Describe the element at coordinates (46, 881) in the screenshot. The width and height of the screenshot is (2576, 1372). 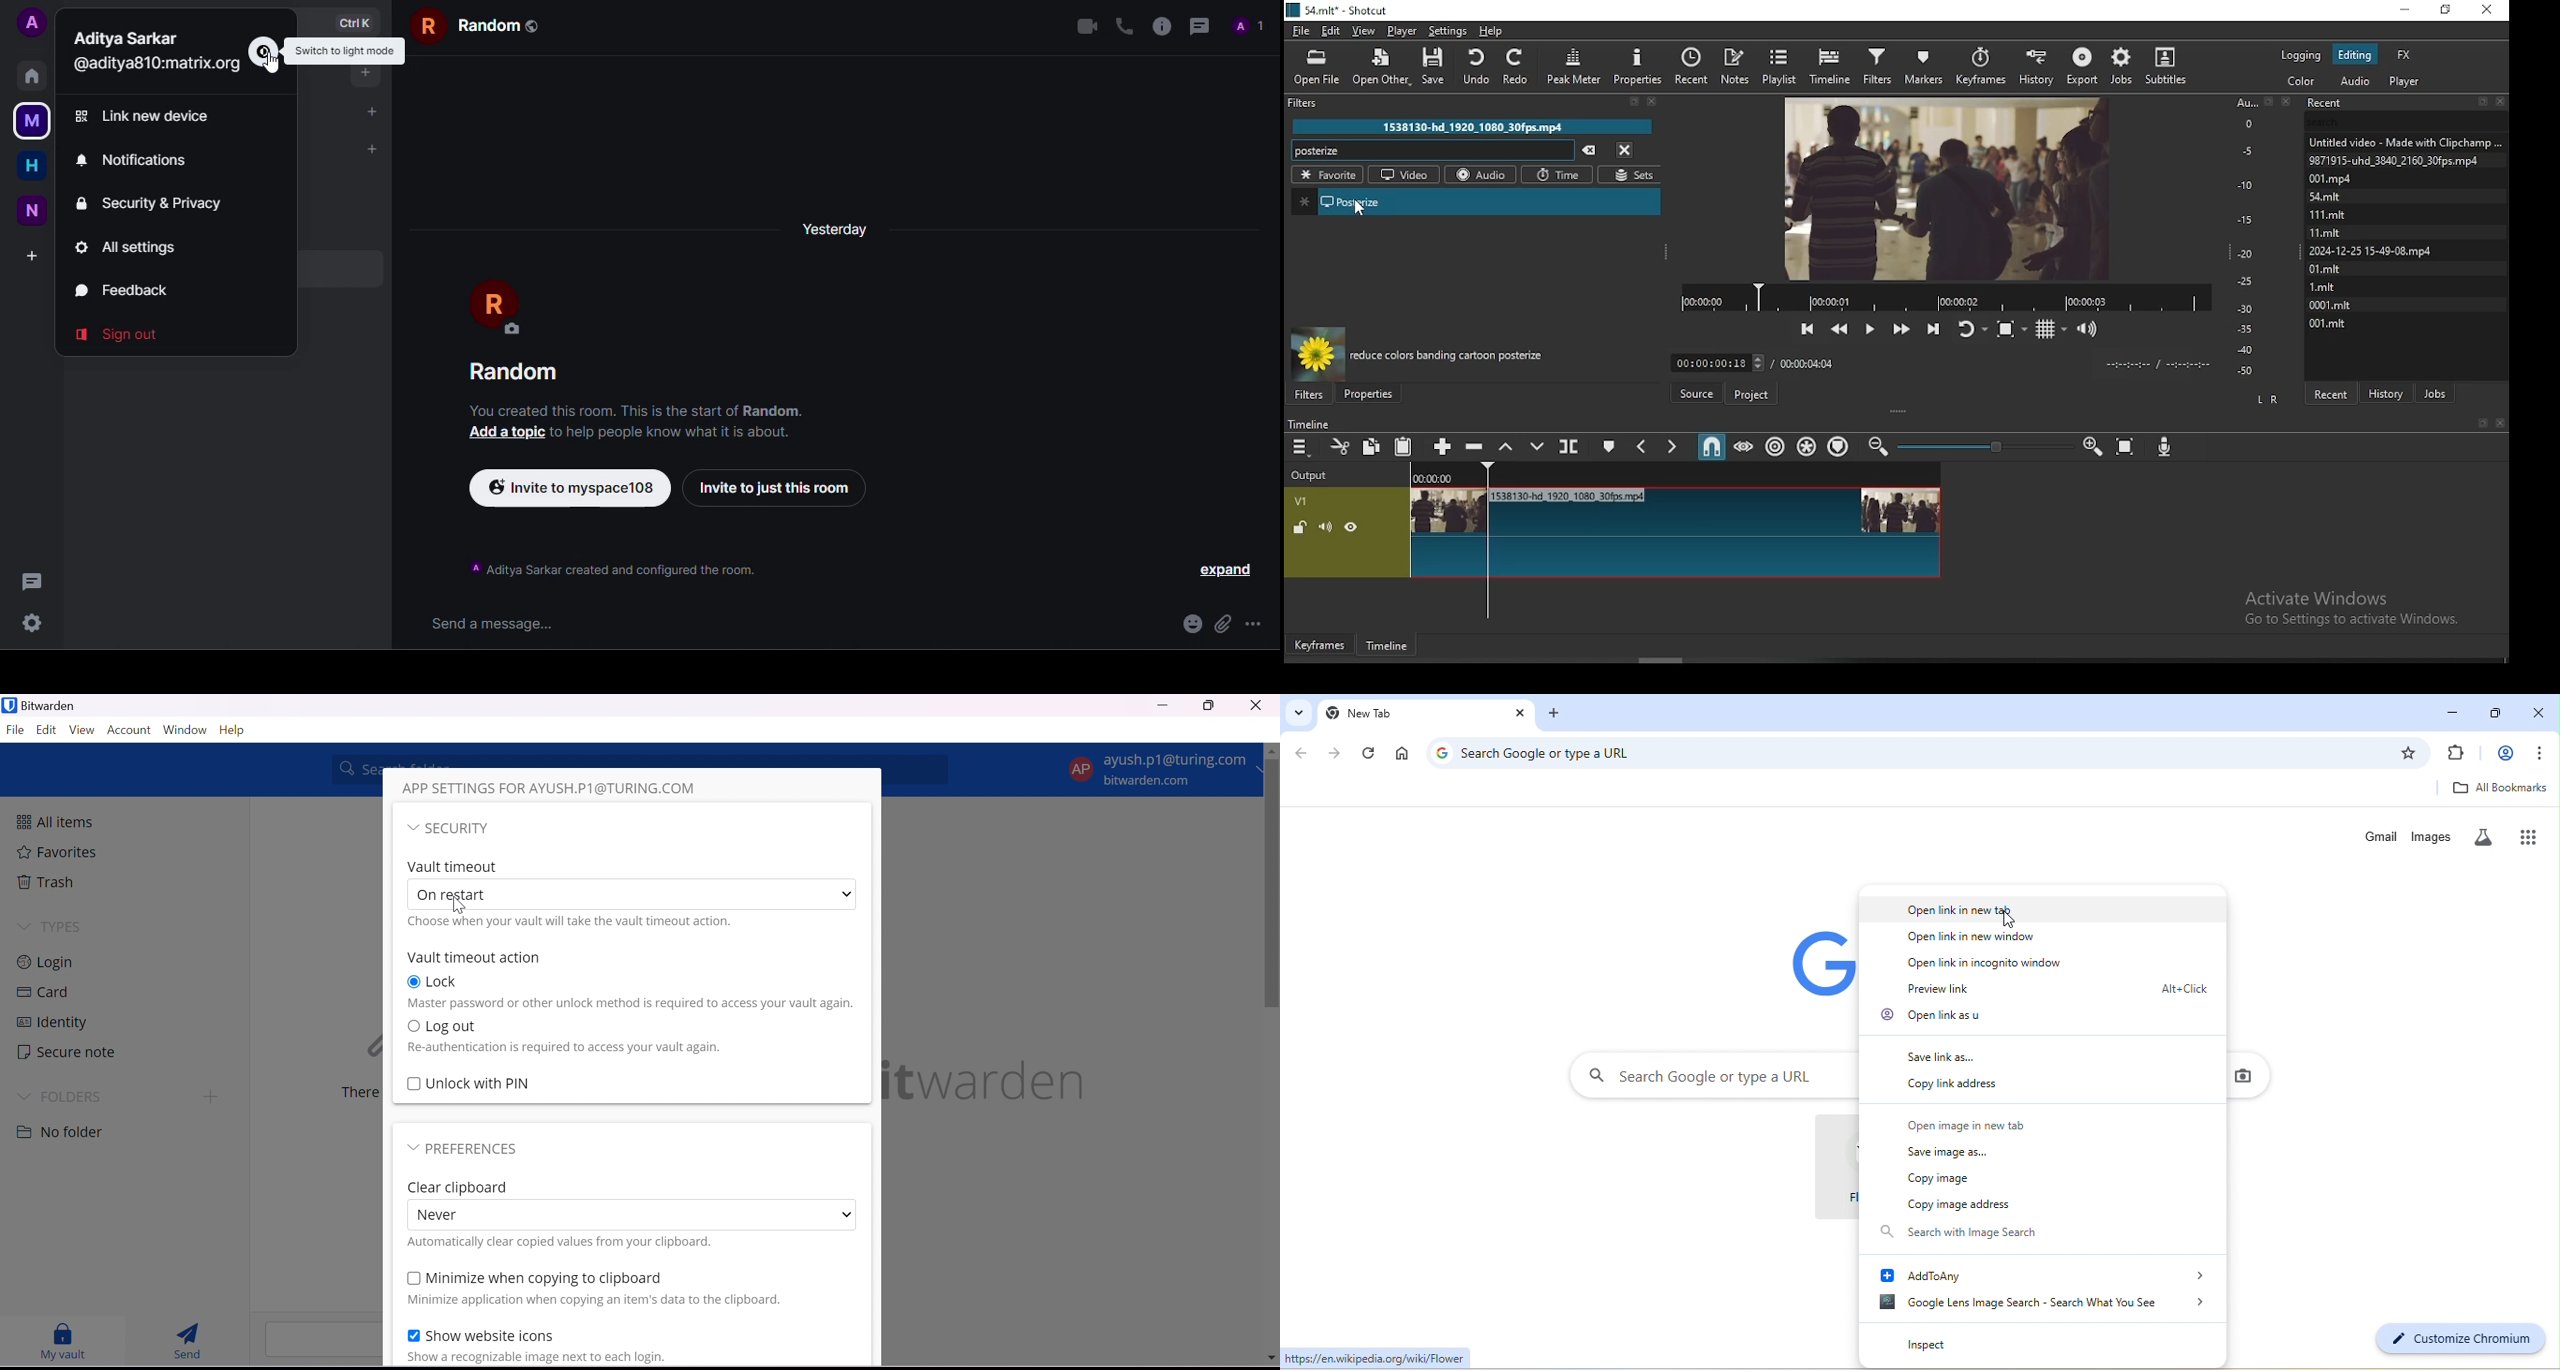
I see `Trash` at that location.